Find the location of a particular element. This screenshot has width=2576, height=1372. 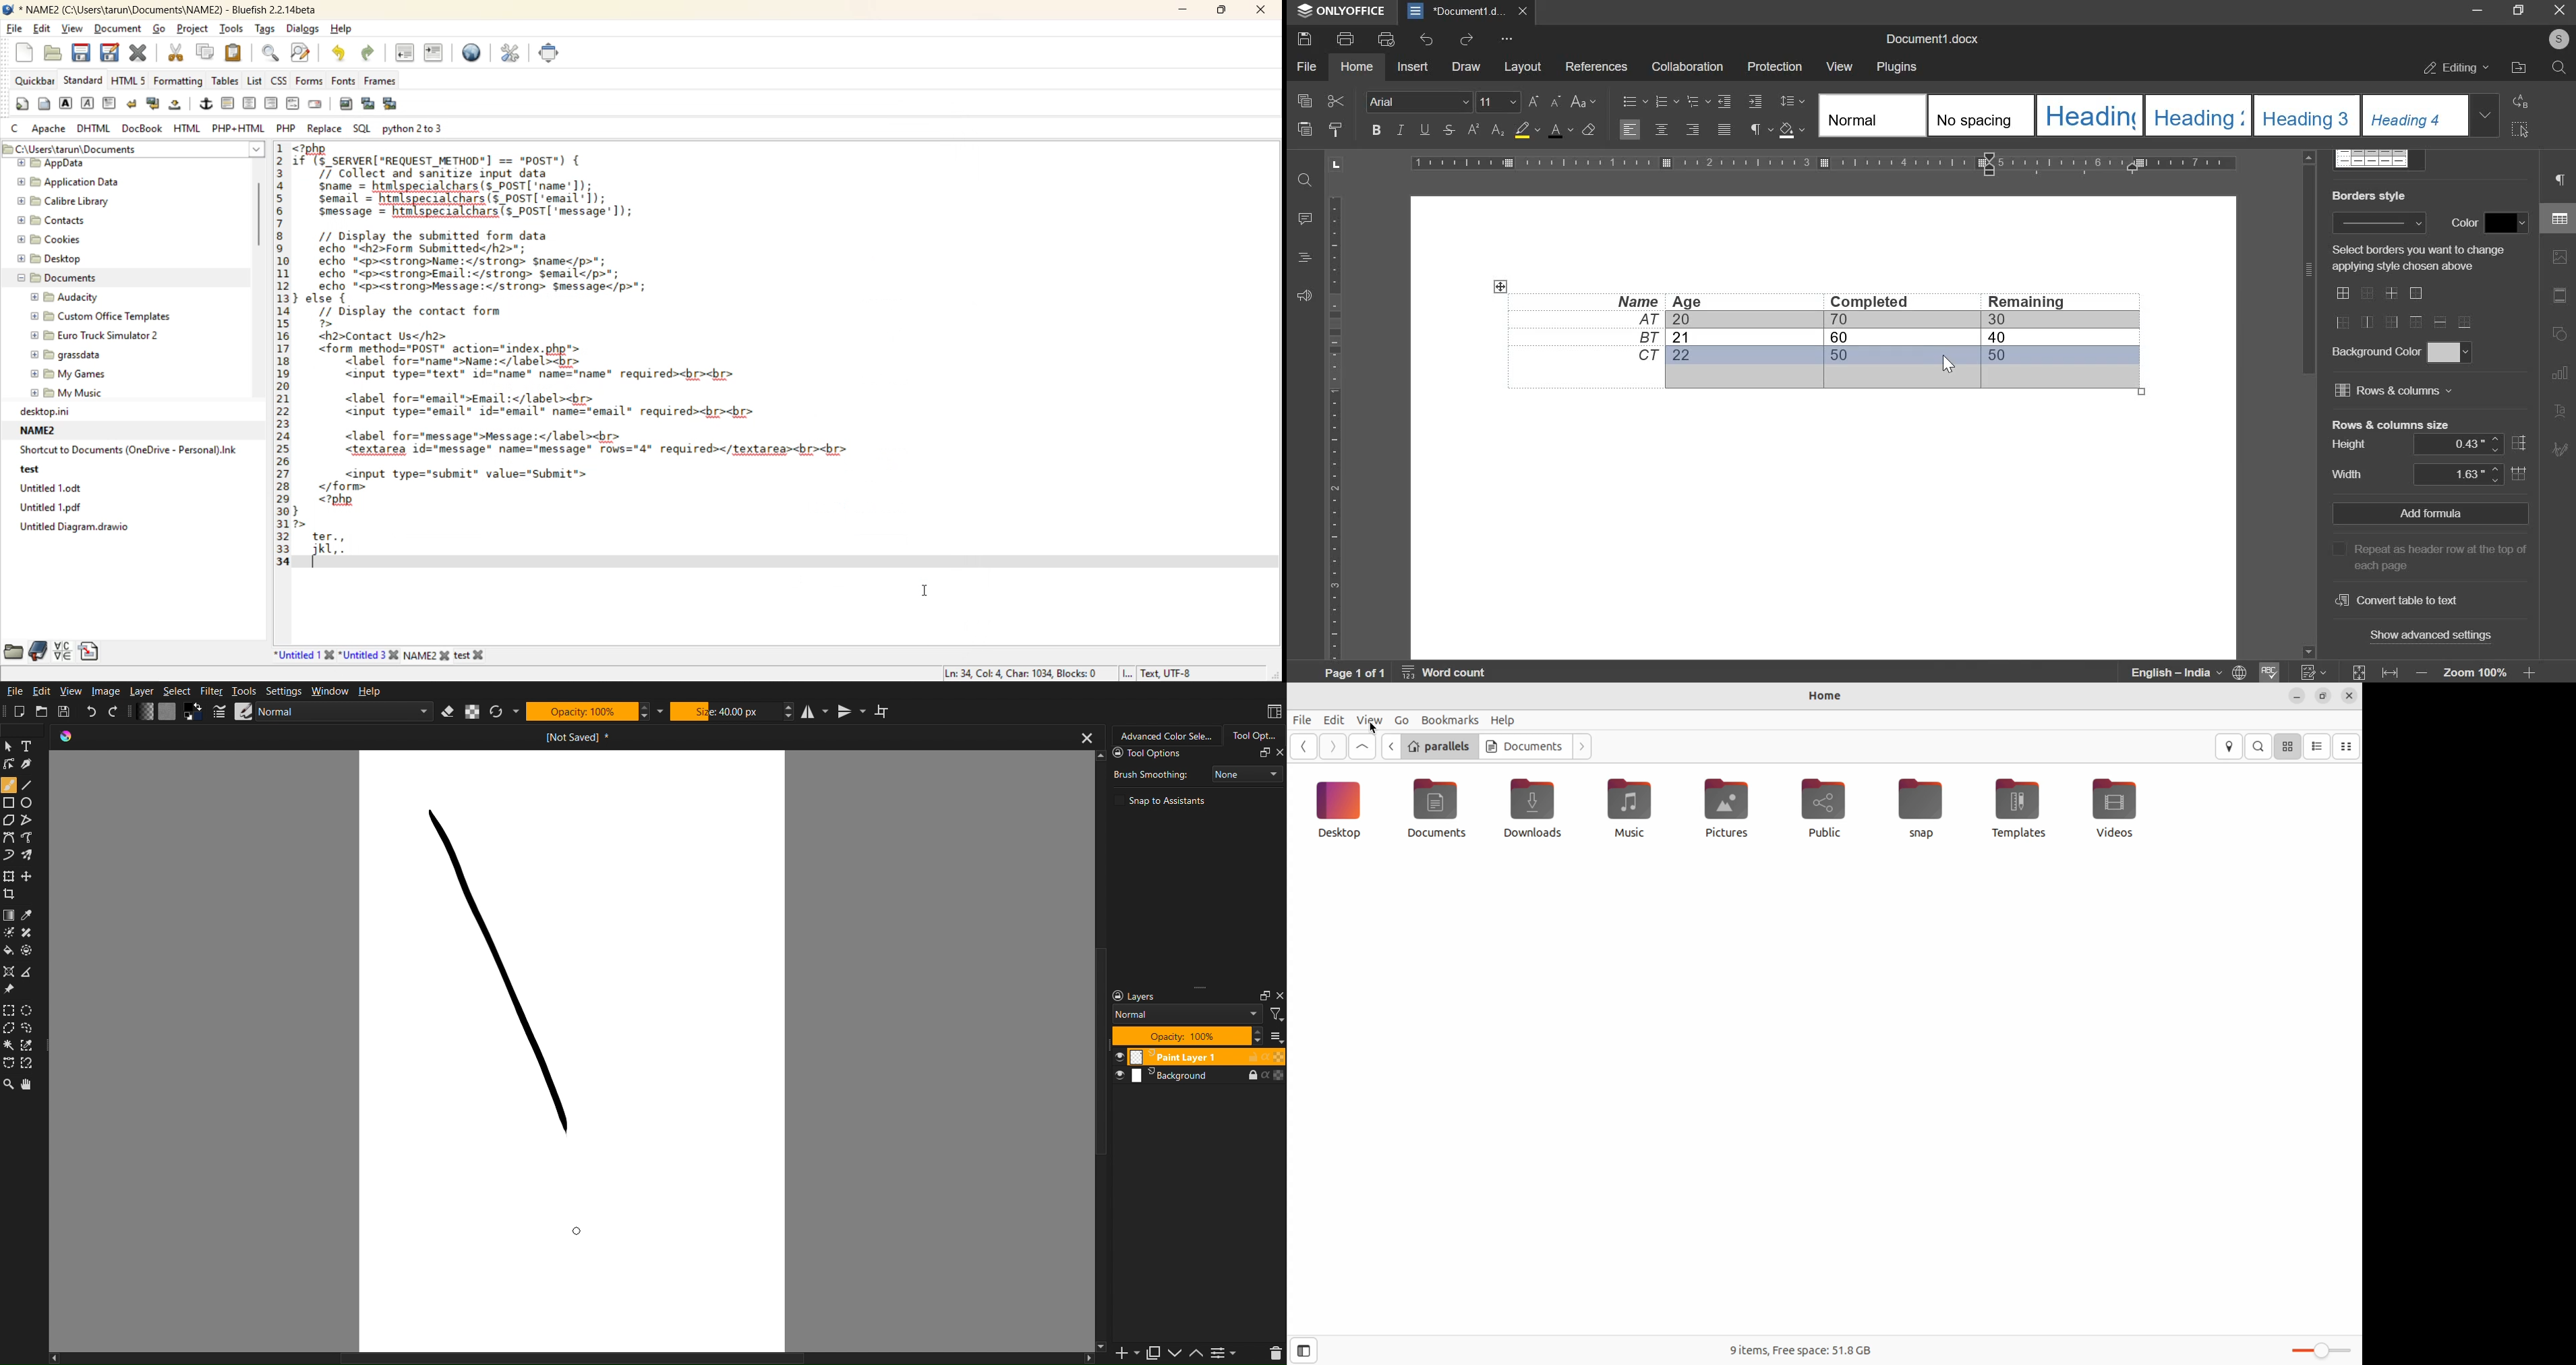

Square is located at coordinates (9, 803).